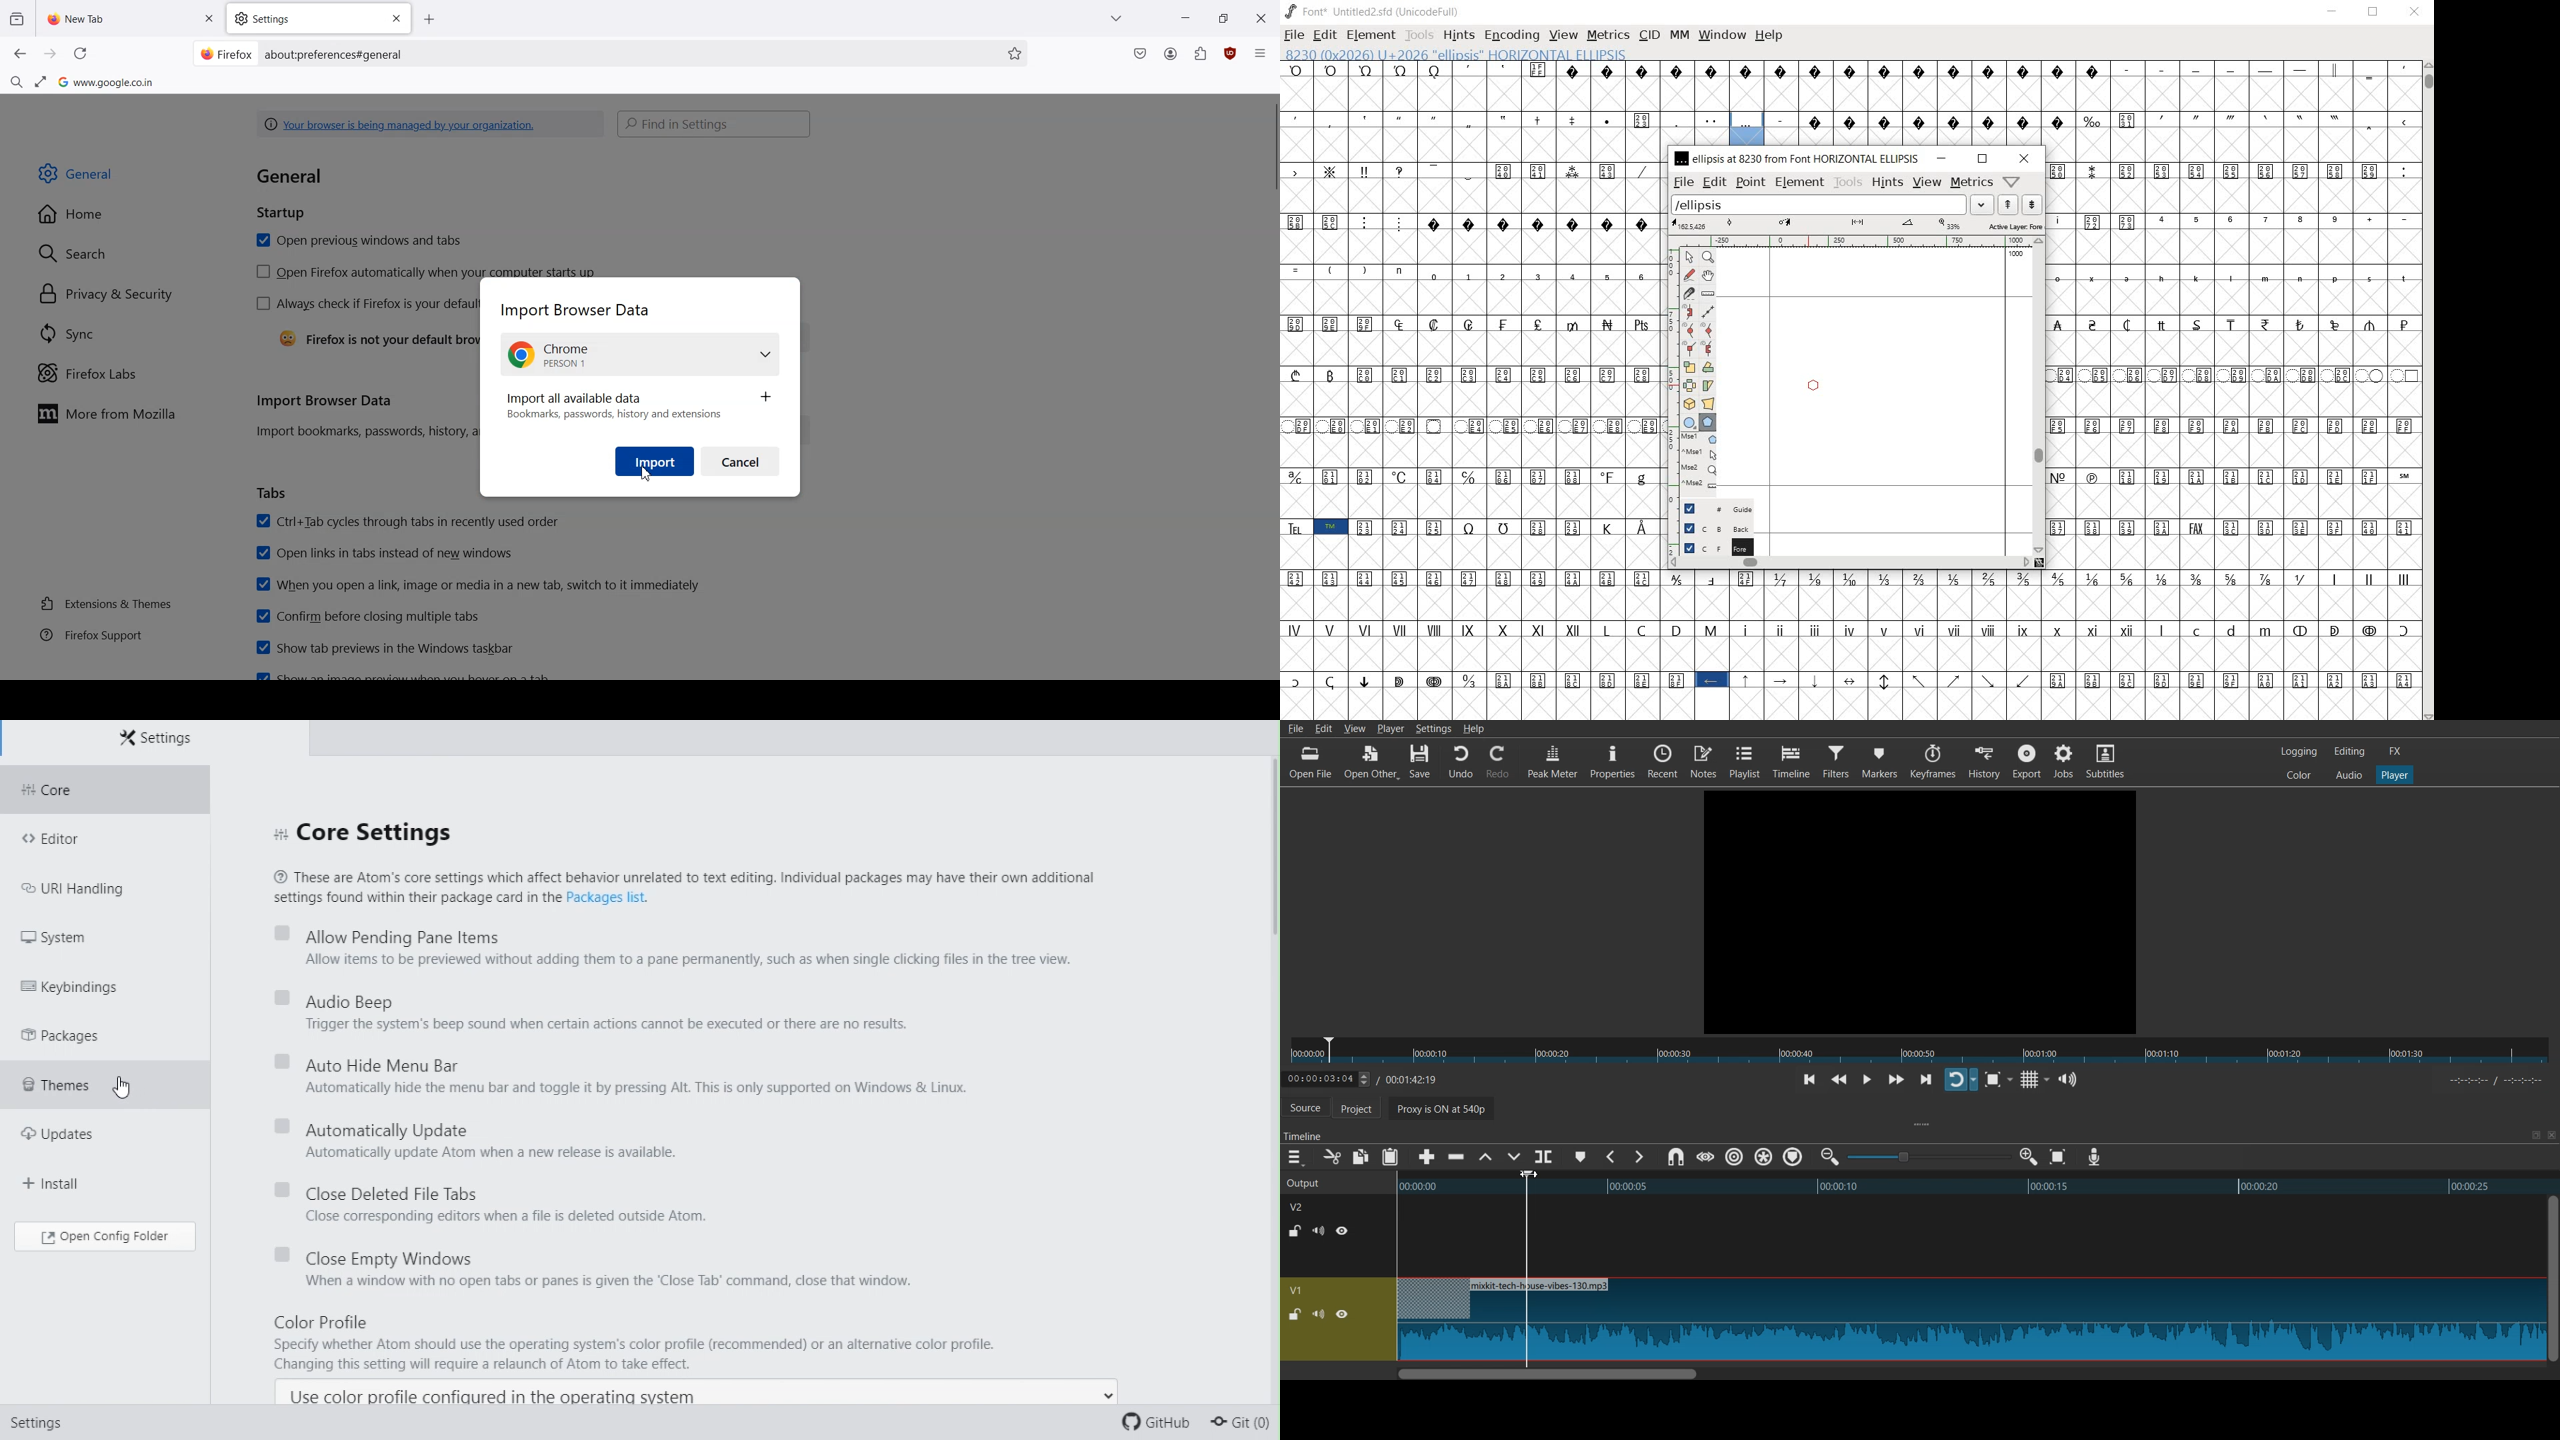 The width and height of the screenshot is (2576, 1456). Describe the element at coordinates (67, 334) in the screenshot. I see `Sync` at that location.